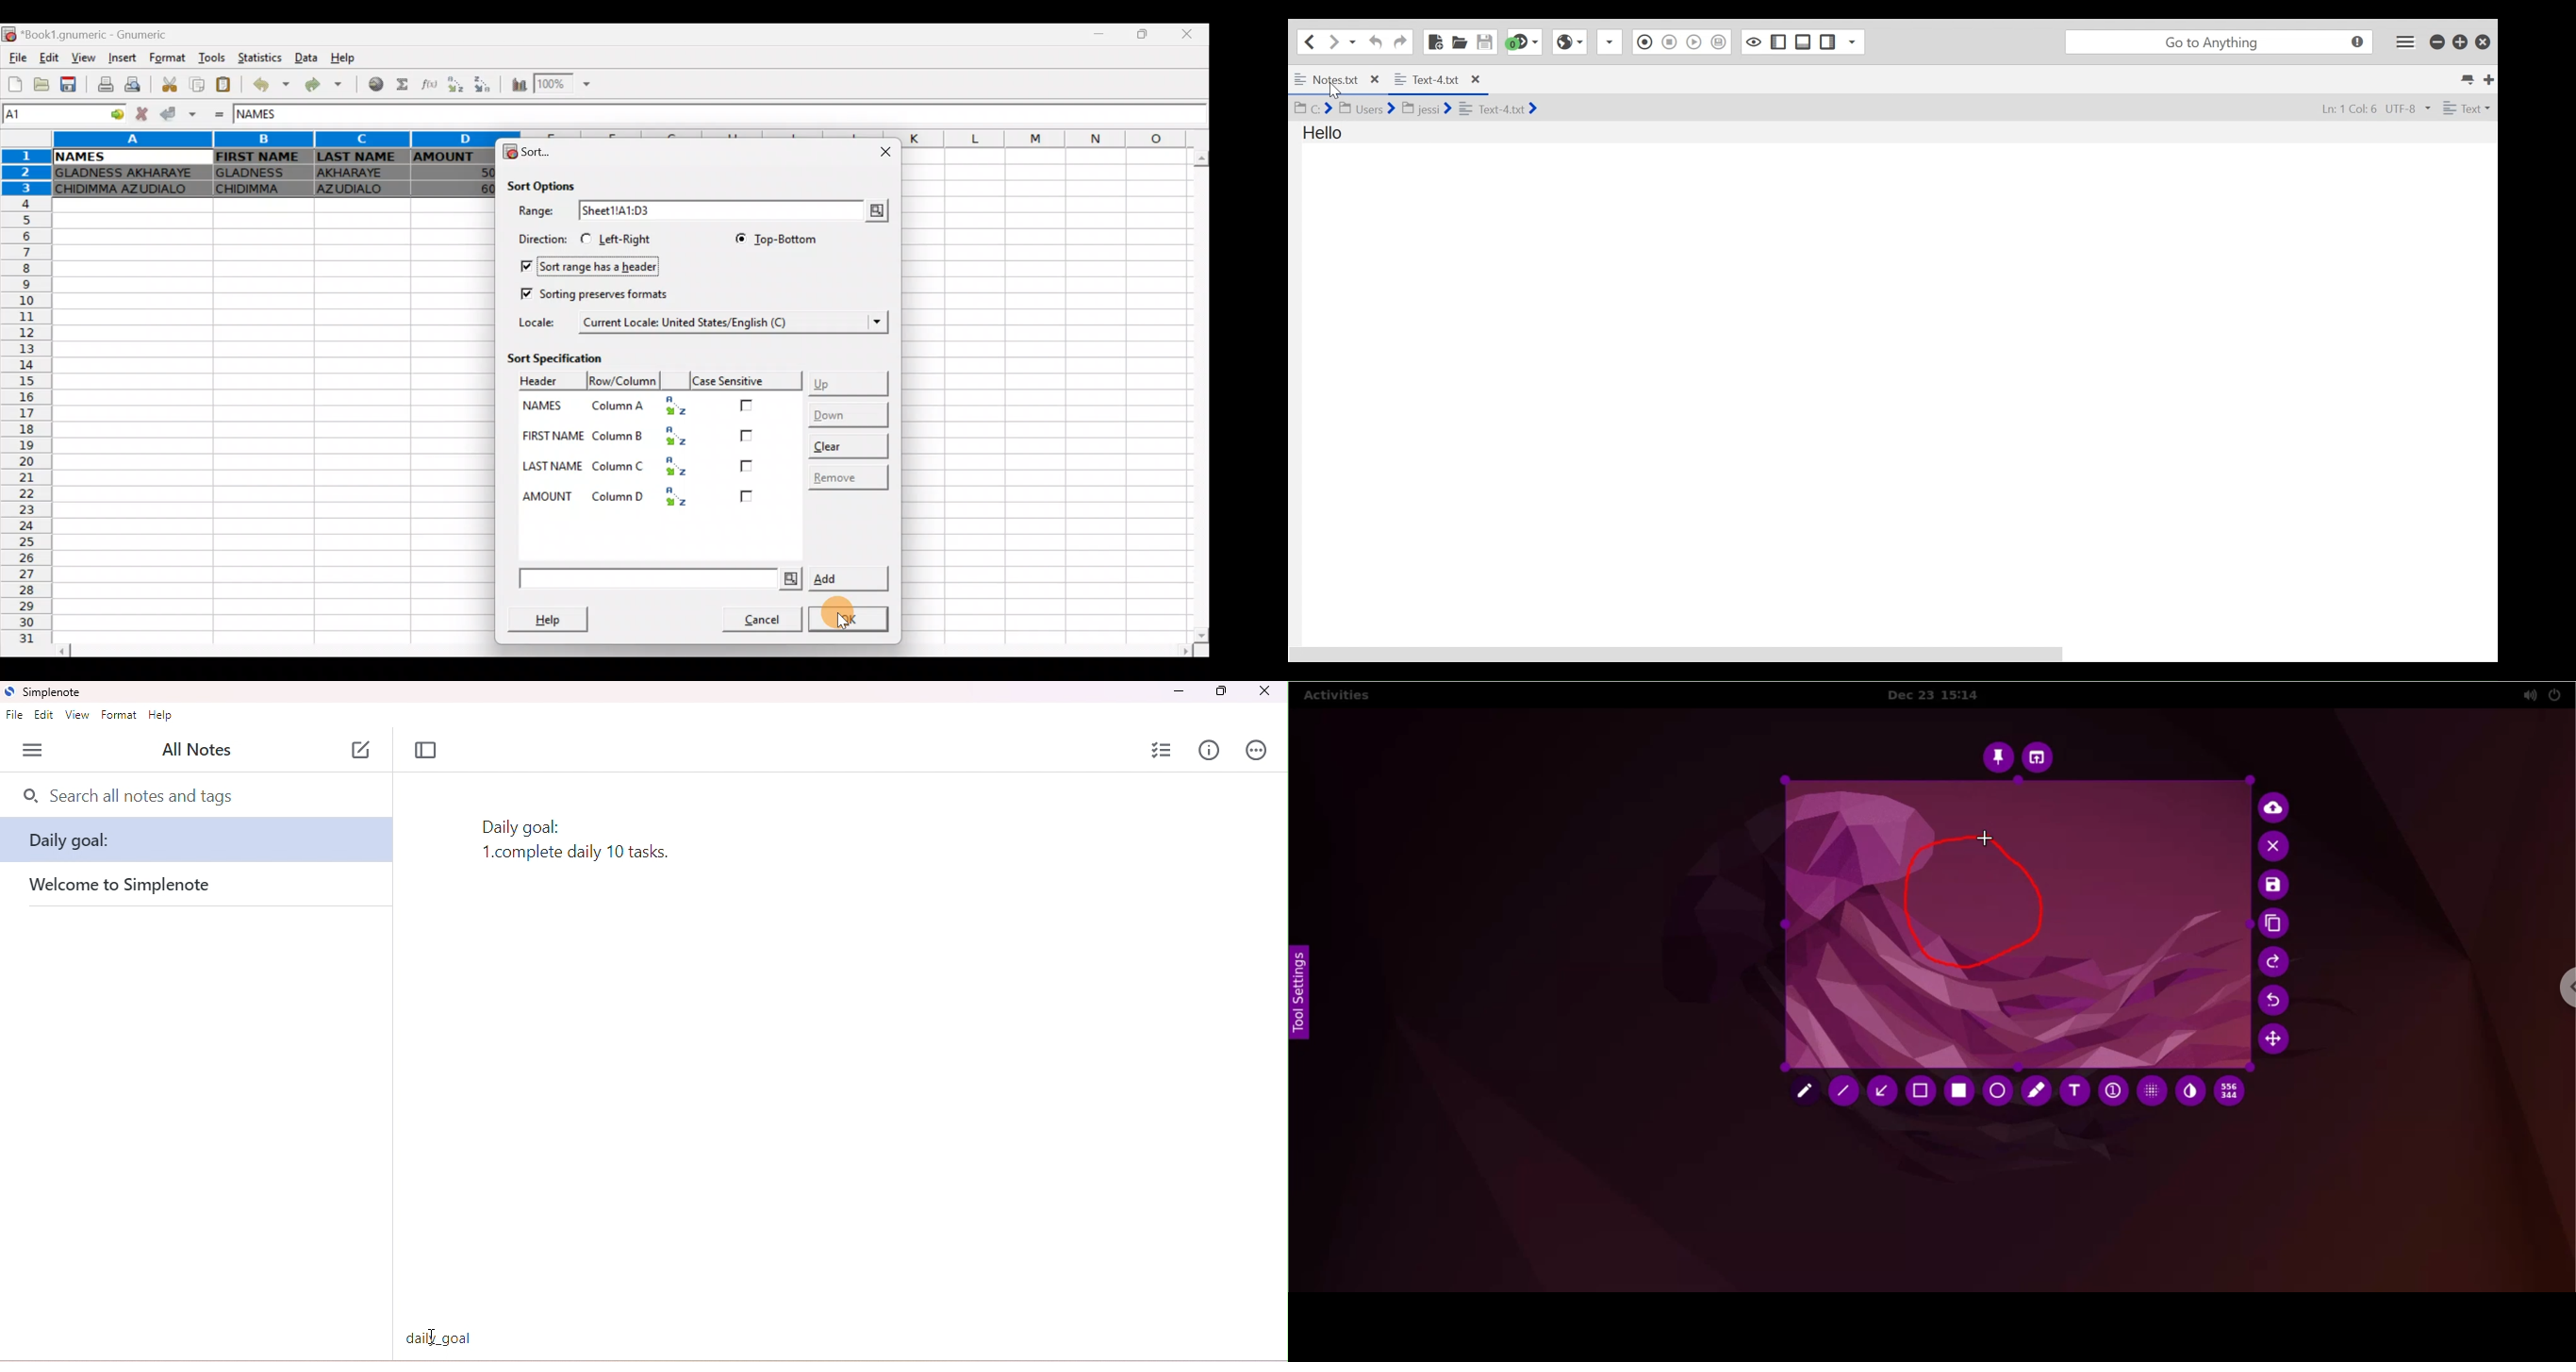 The image size is (2576, 1372). Describe the element at coordinates (882, 152) in the screenshot. I see `Close` at that location.